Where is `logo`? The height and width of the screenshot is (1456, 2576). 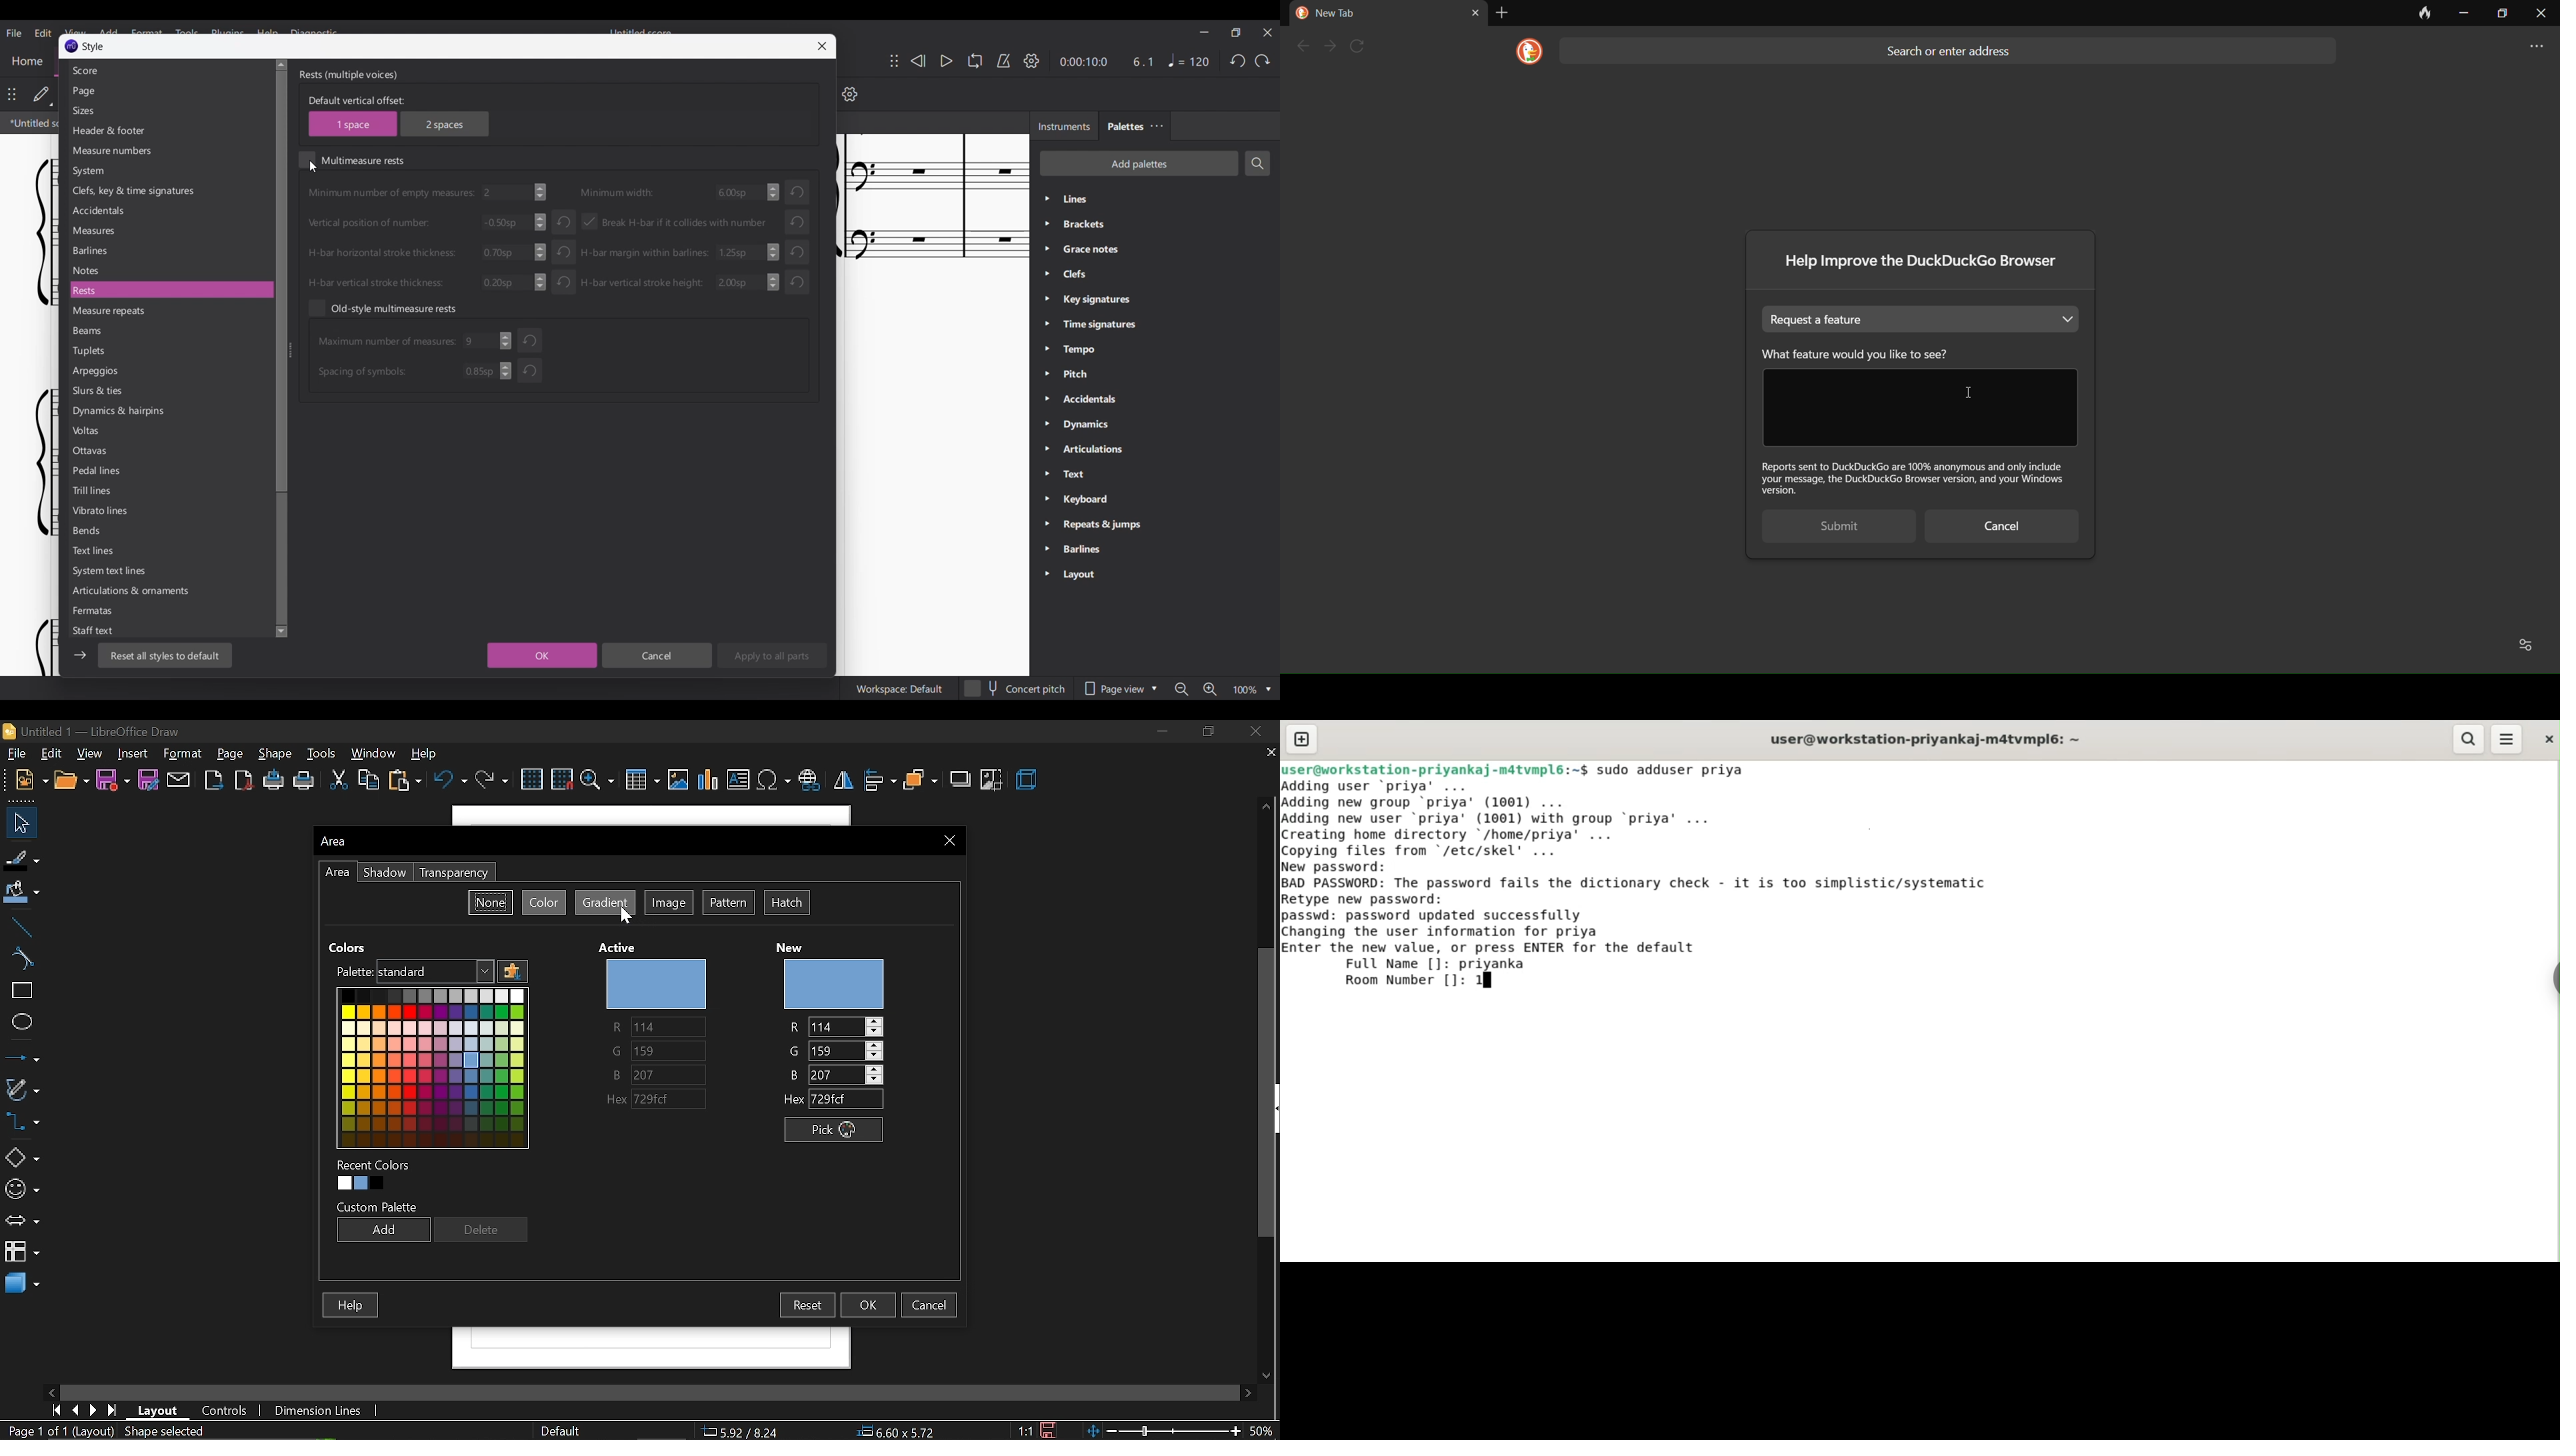 logo is located at coordinates (1525, 52).